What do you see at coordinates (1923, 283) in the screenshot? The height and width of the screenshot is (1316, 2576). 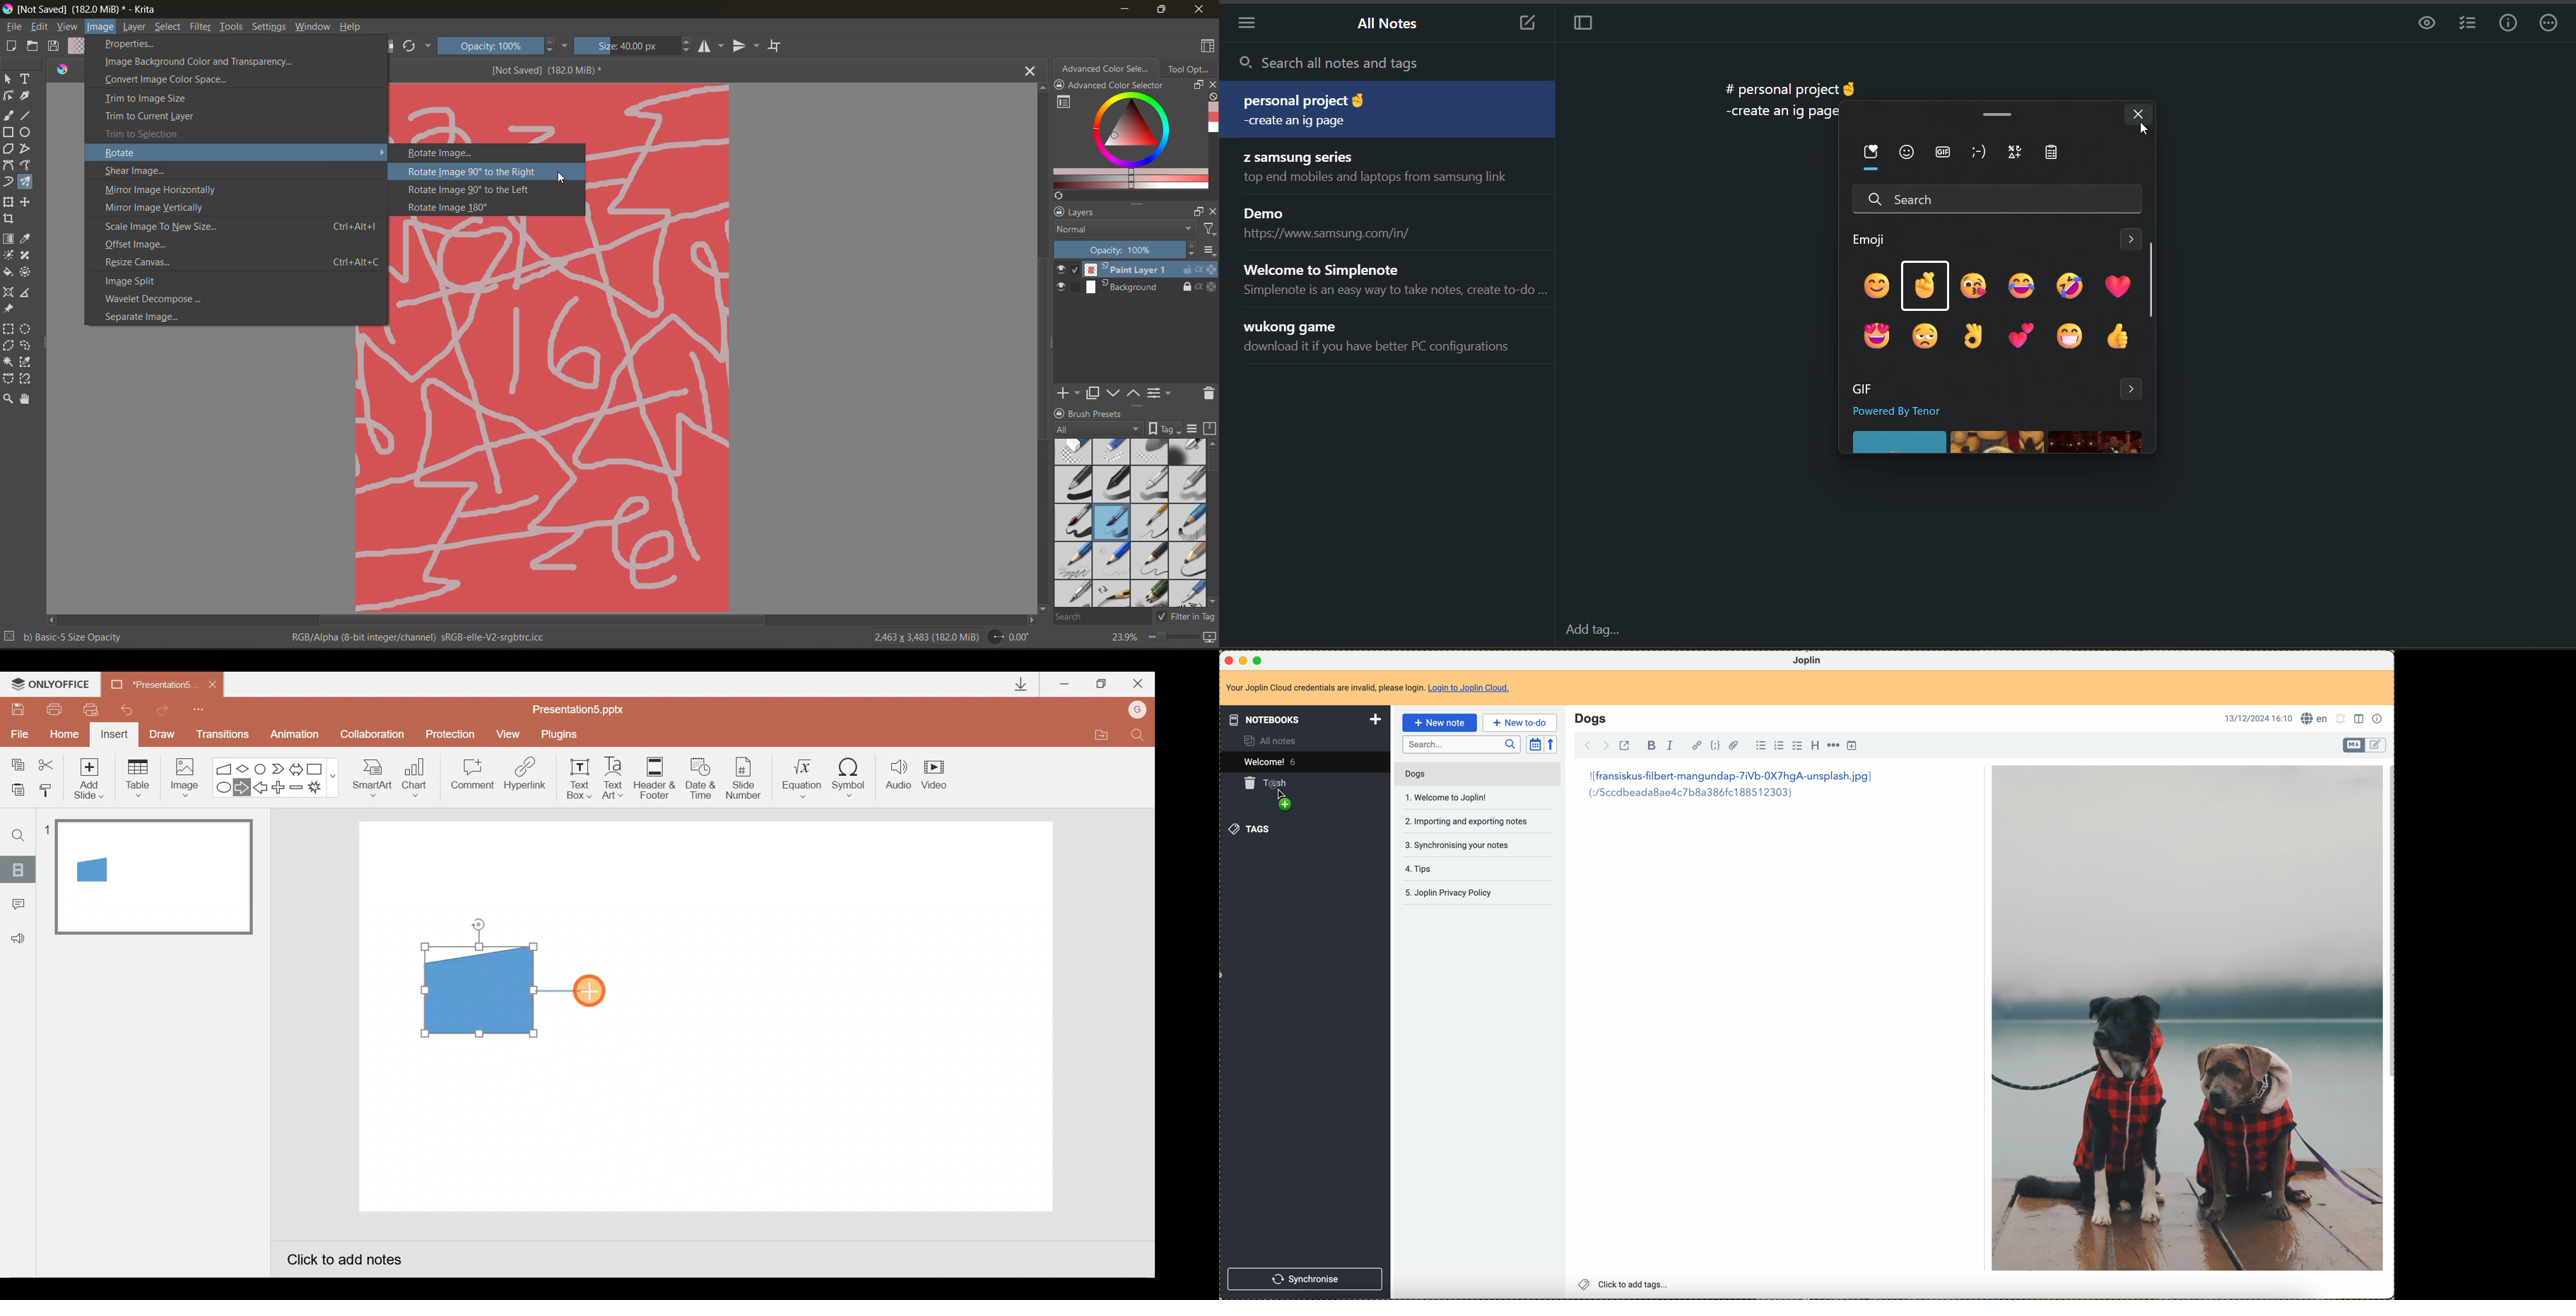 I see `emoji 2` at bounding box center [1923, 283].